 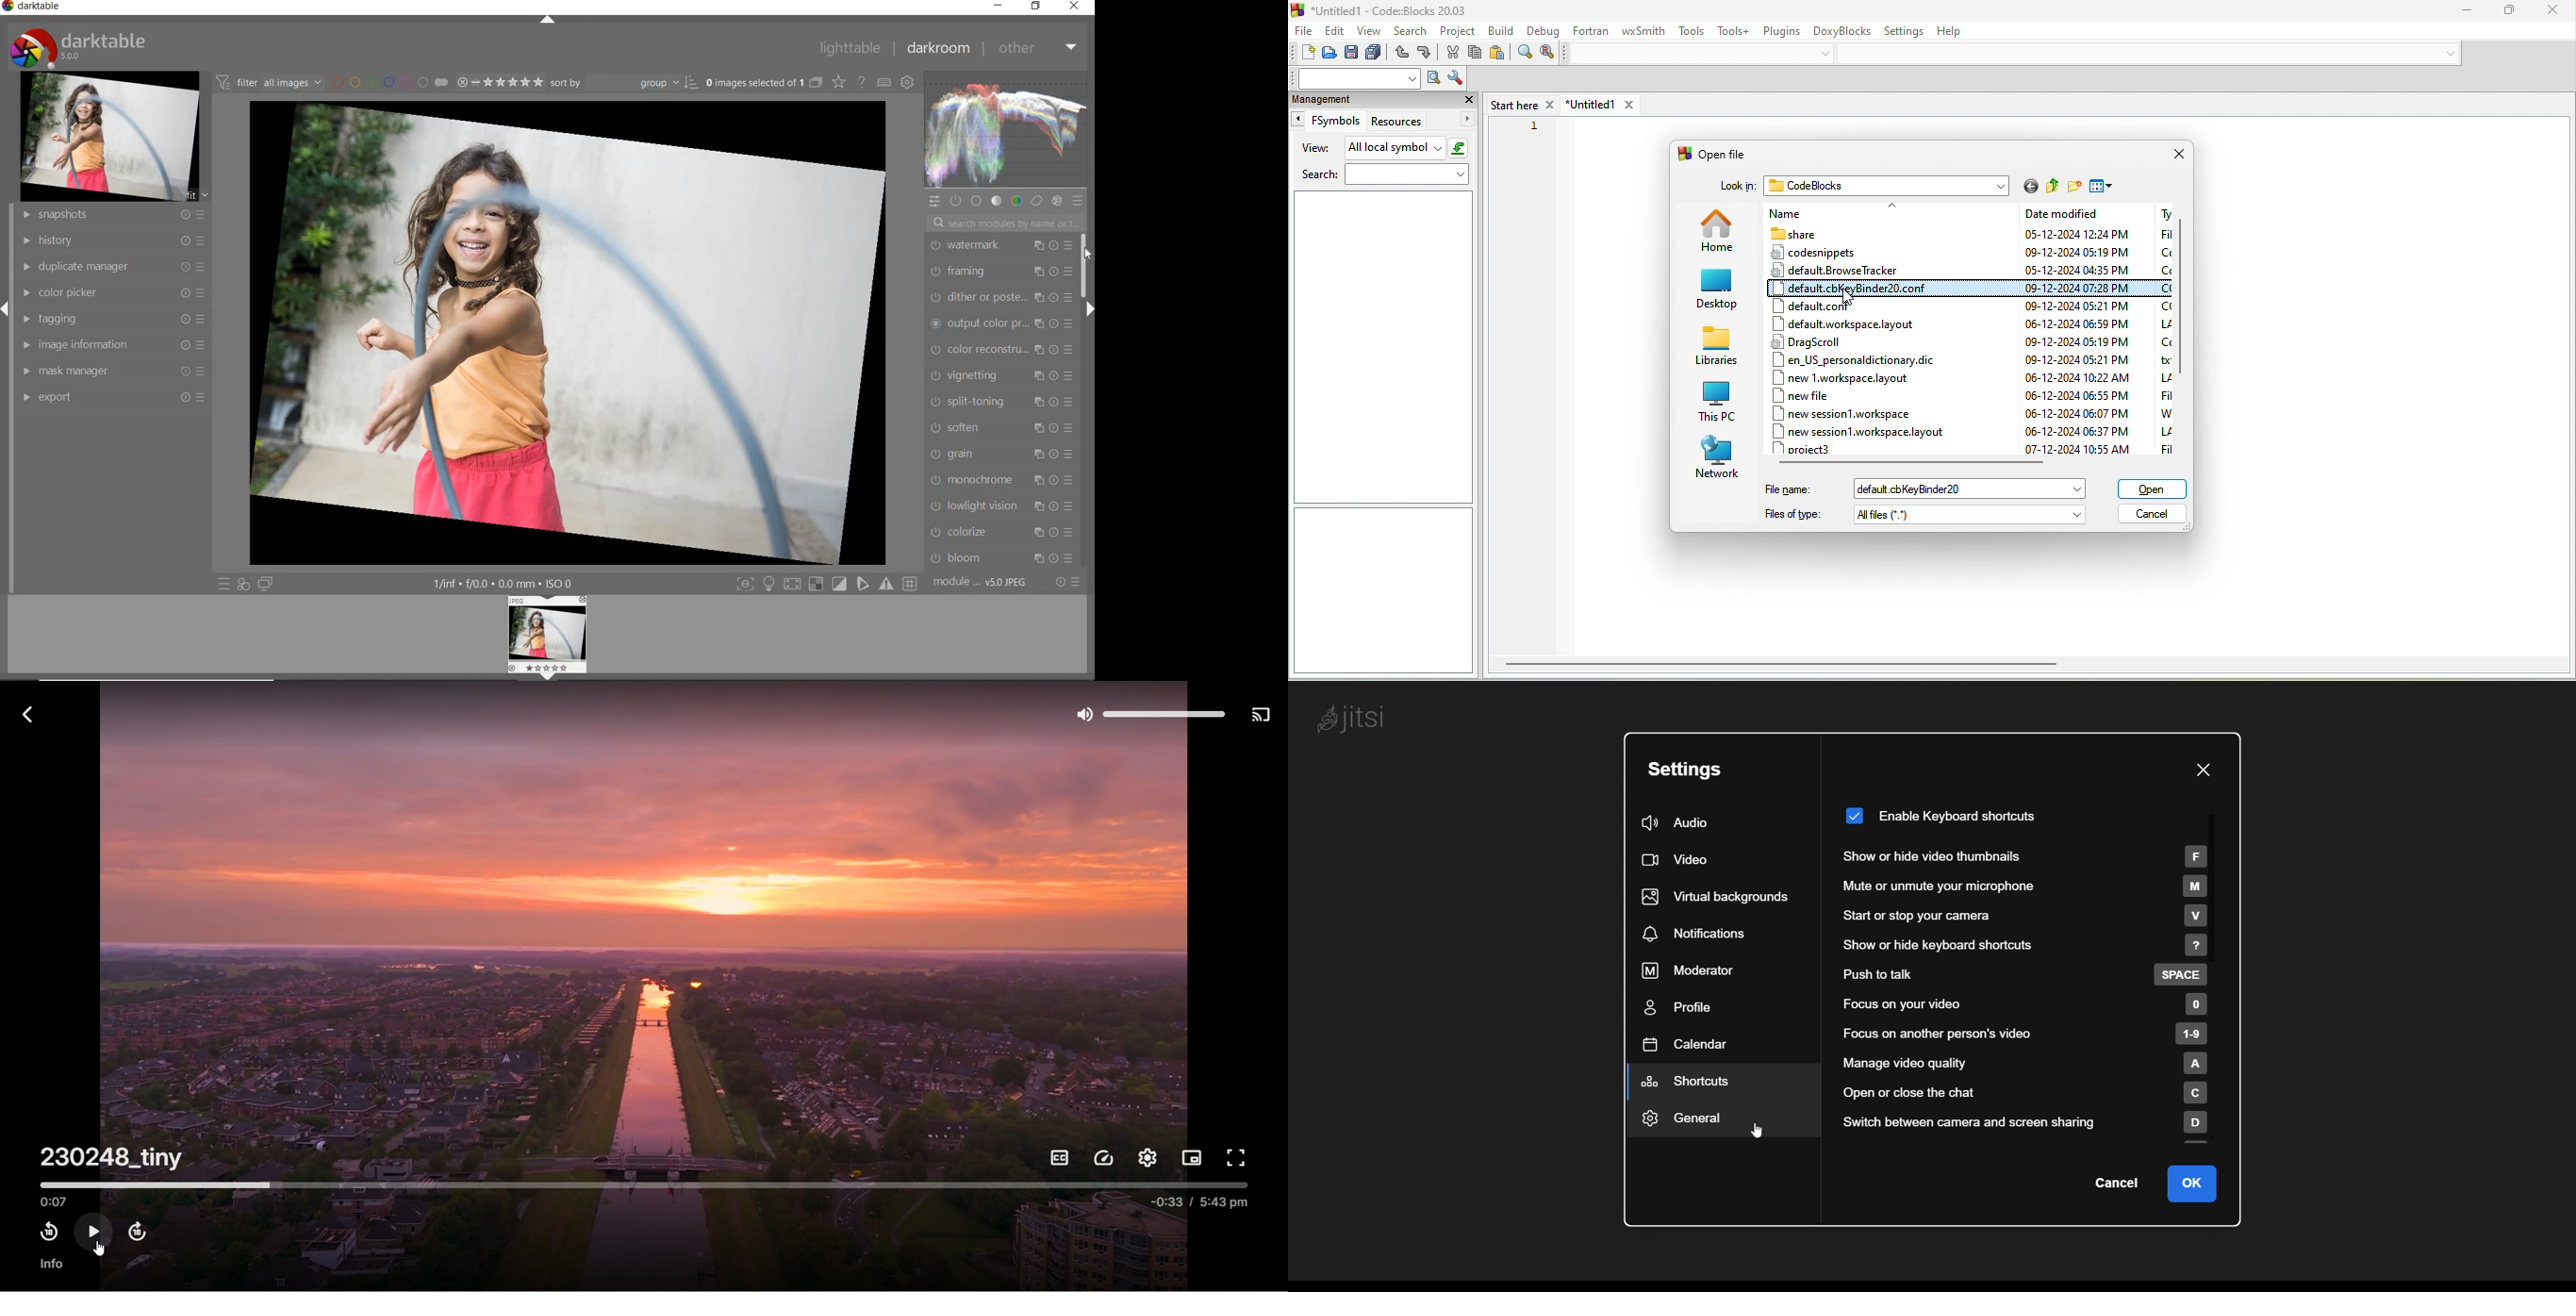 What do you see at coordinates (1409, 28) in the screenshot?
I see `search` at bounding box center [1409, 28].